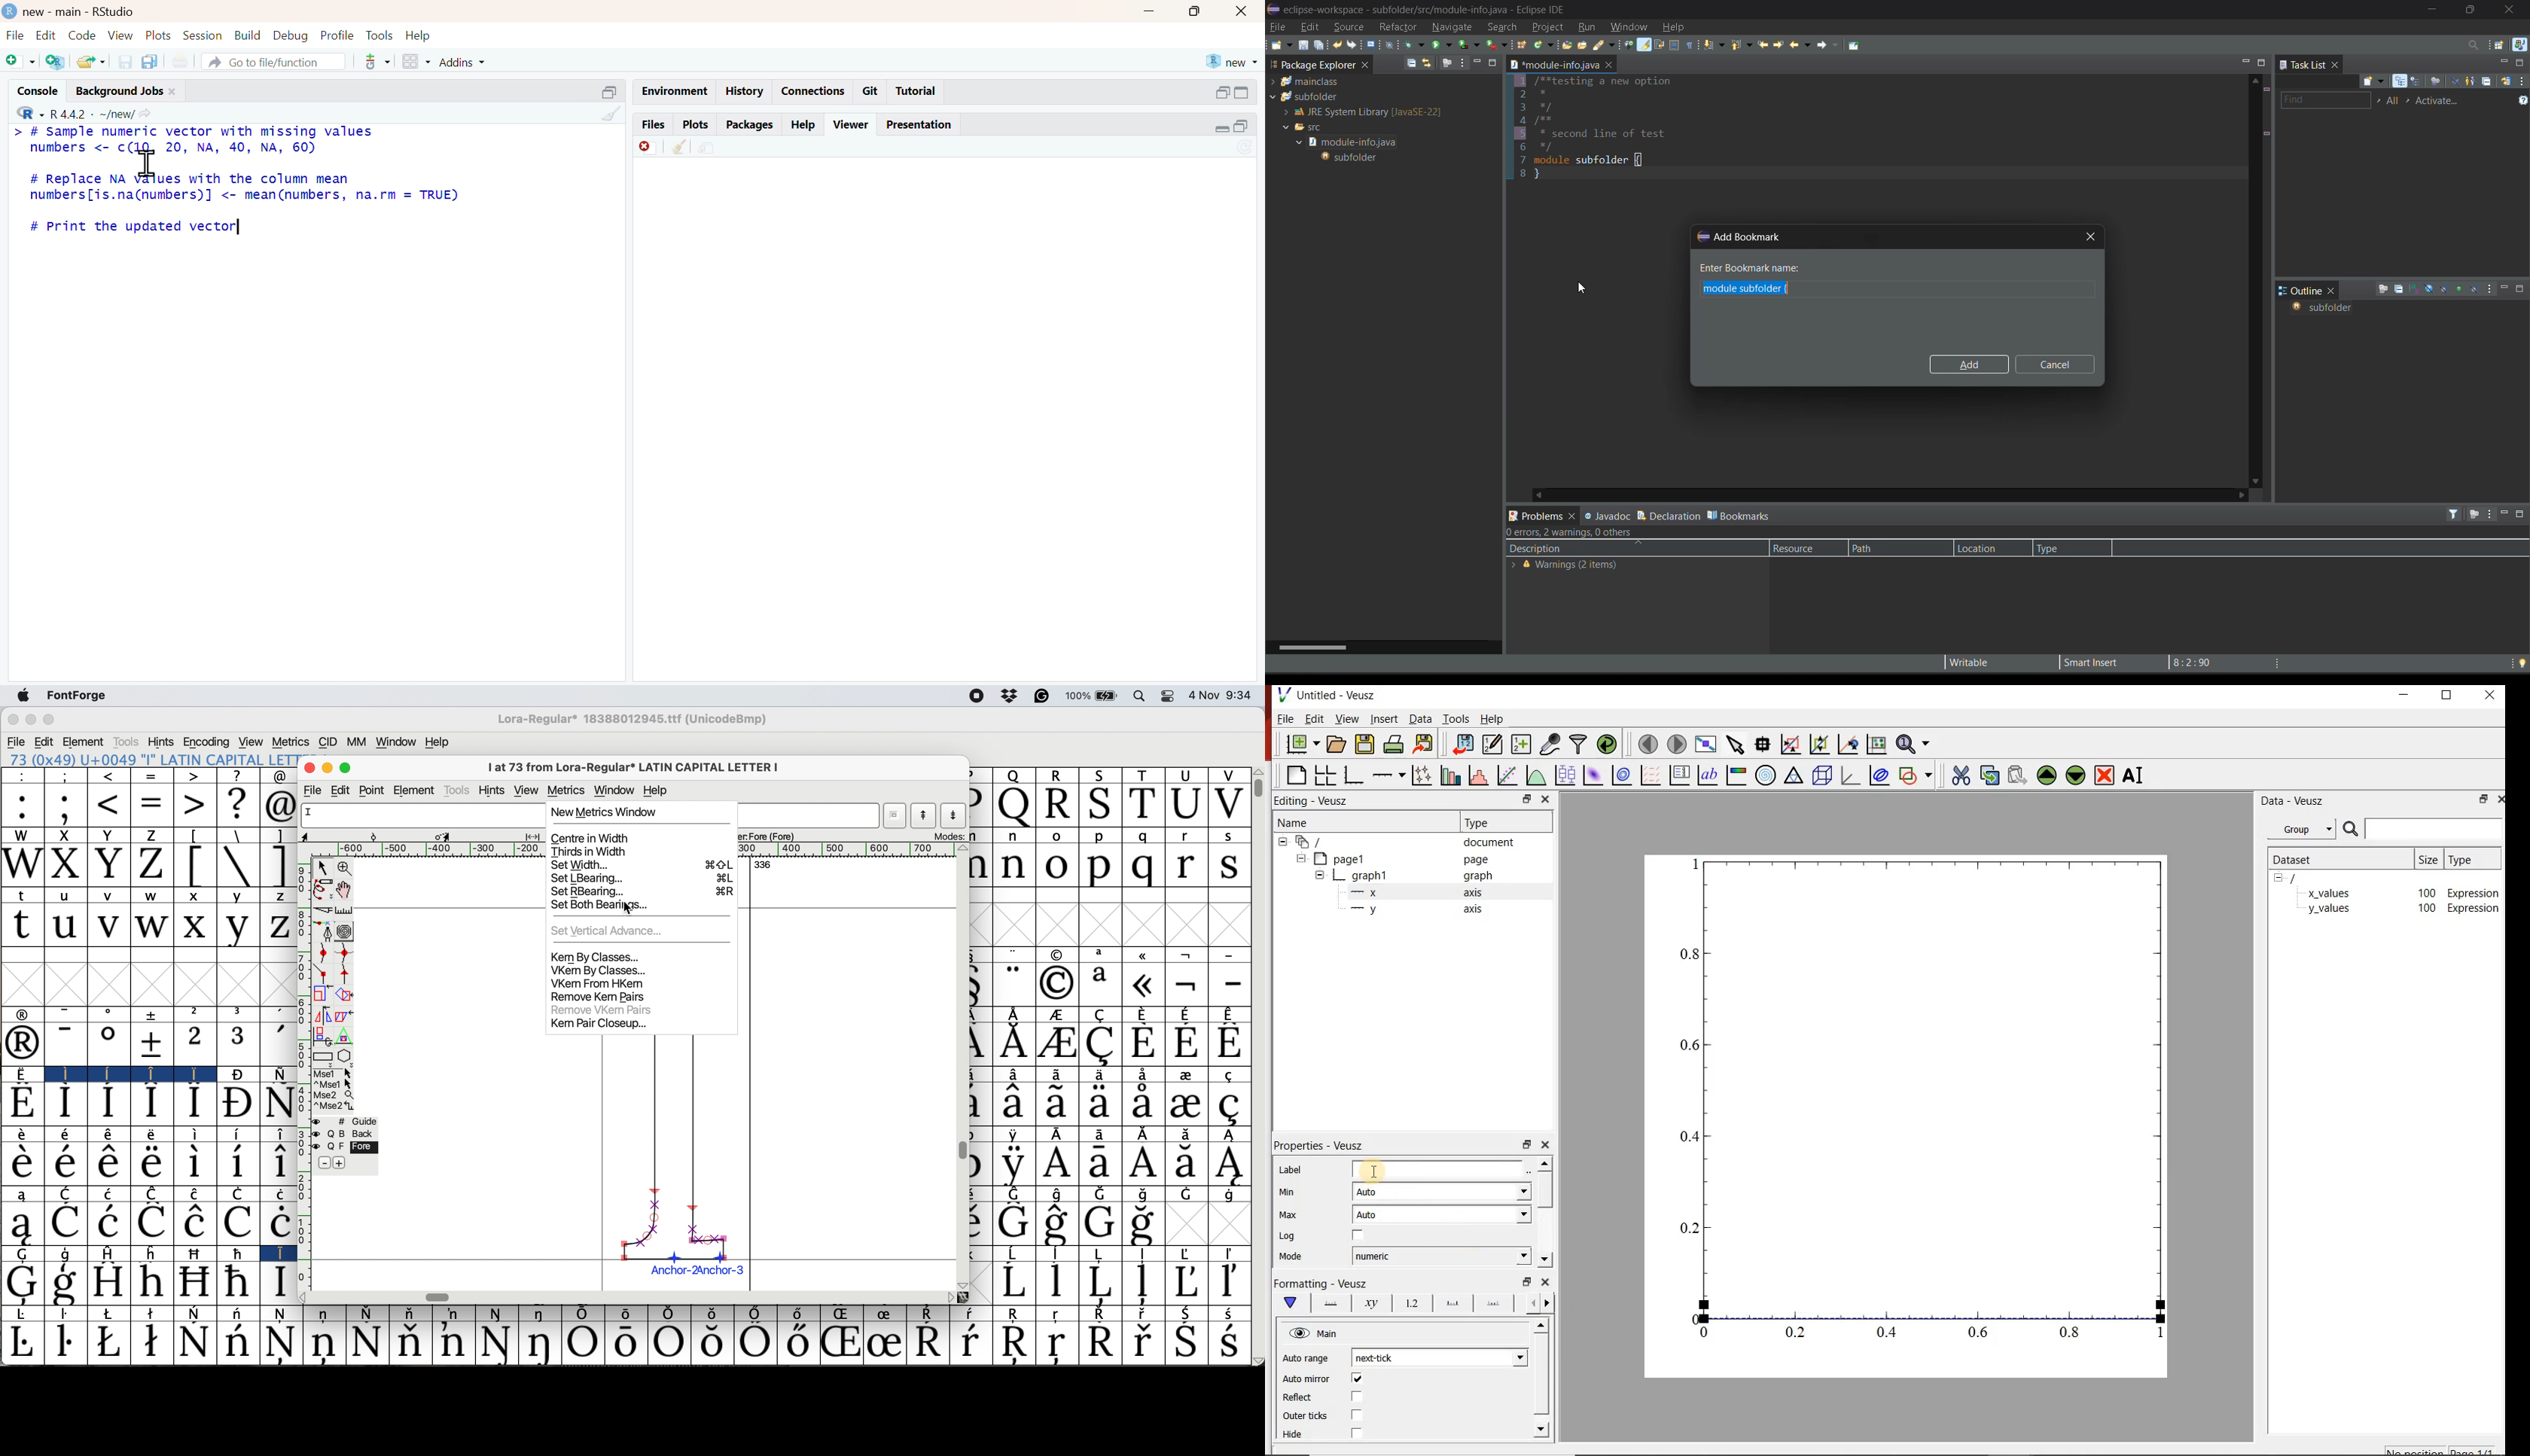 This screenshot has height=1456, width=2548. Describe the element at coordinates (237, 1164) in the screenshot. I see `Symbol` at that location.